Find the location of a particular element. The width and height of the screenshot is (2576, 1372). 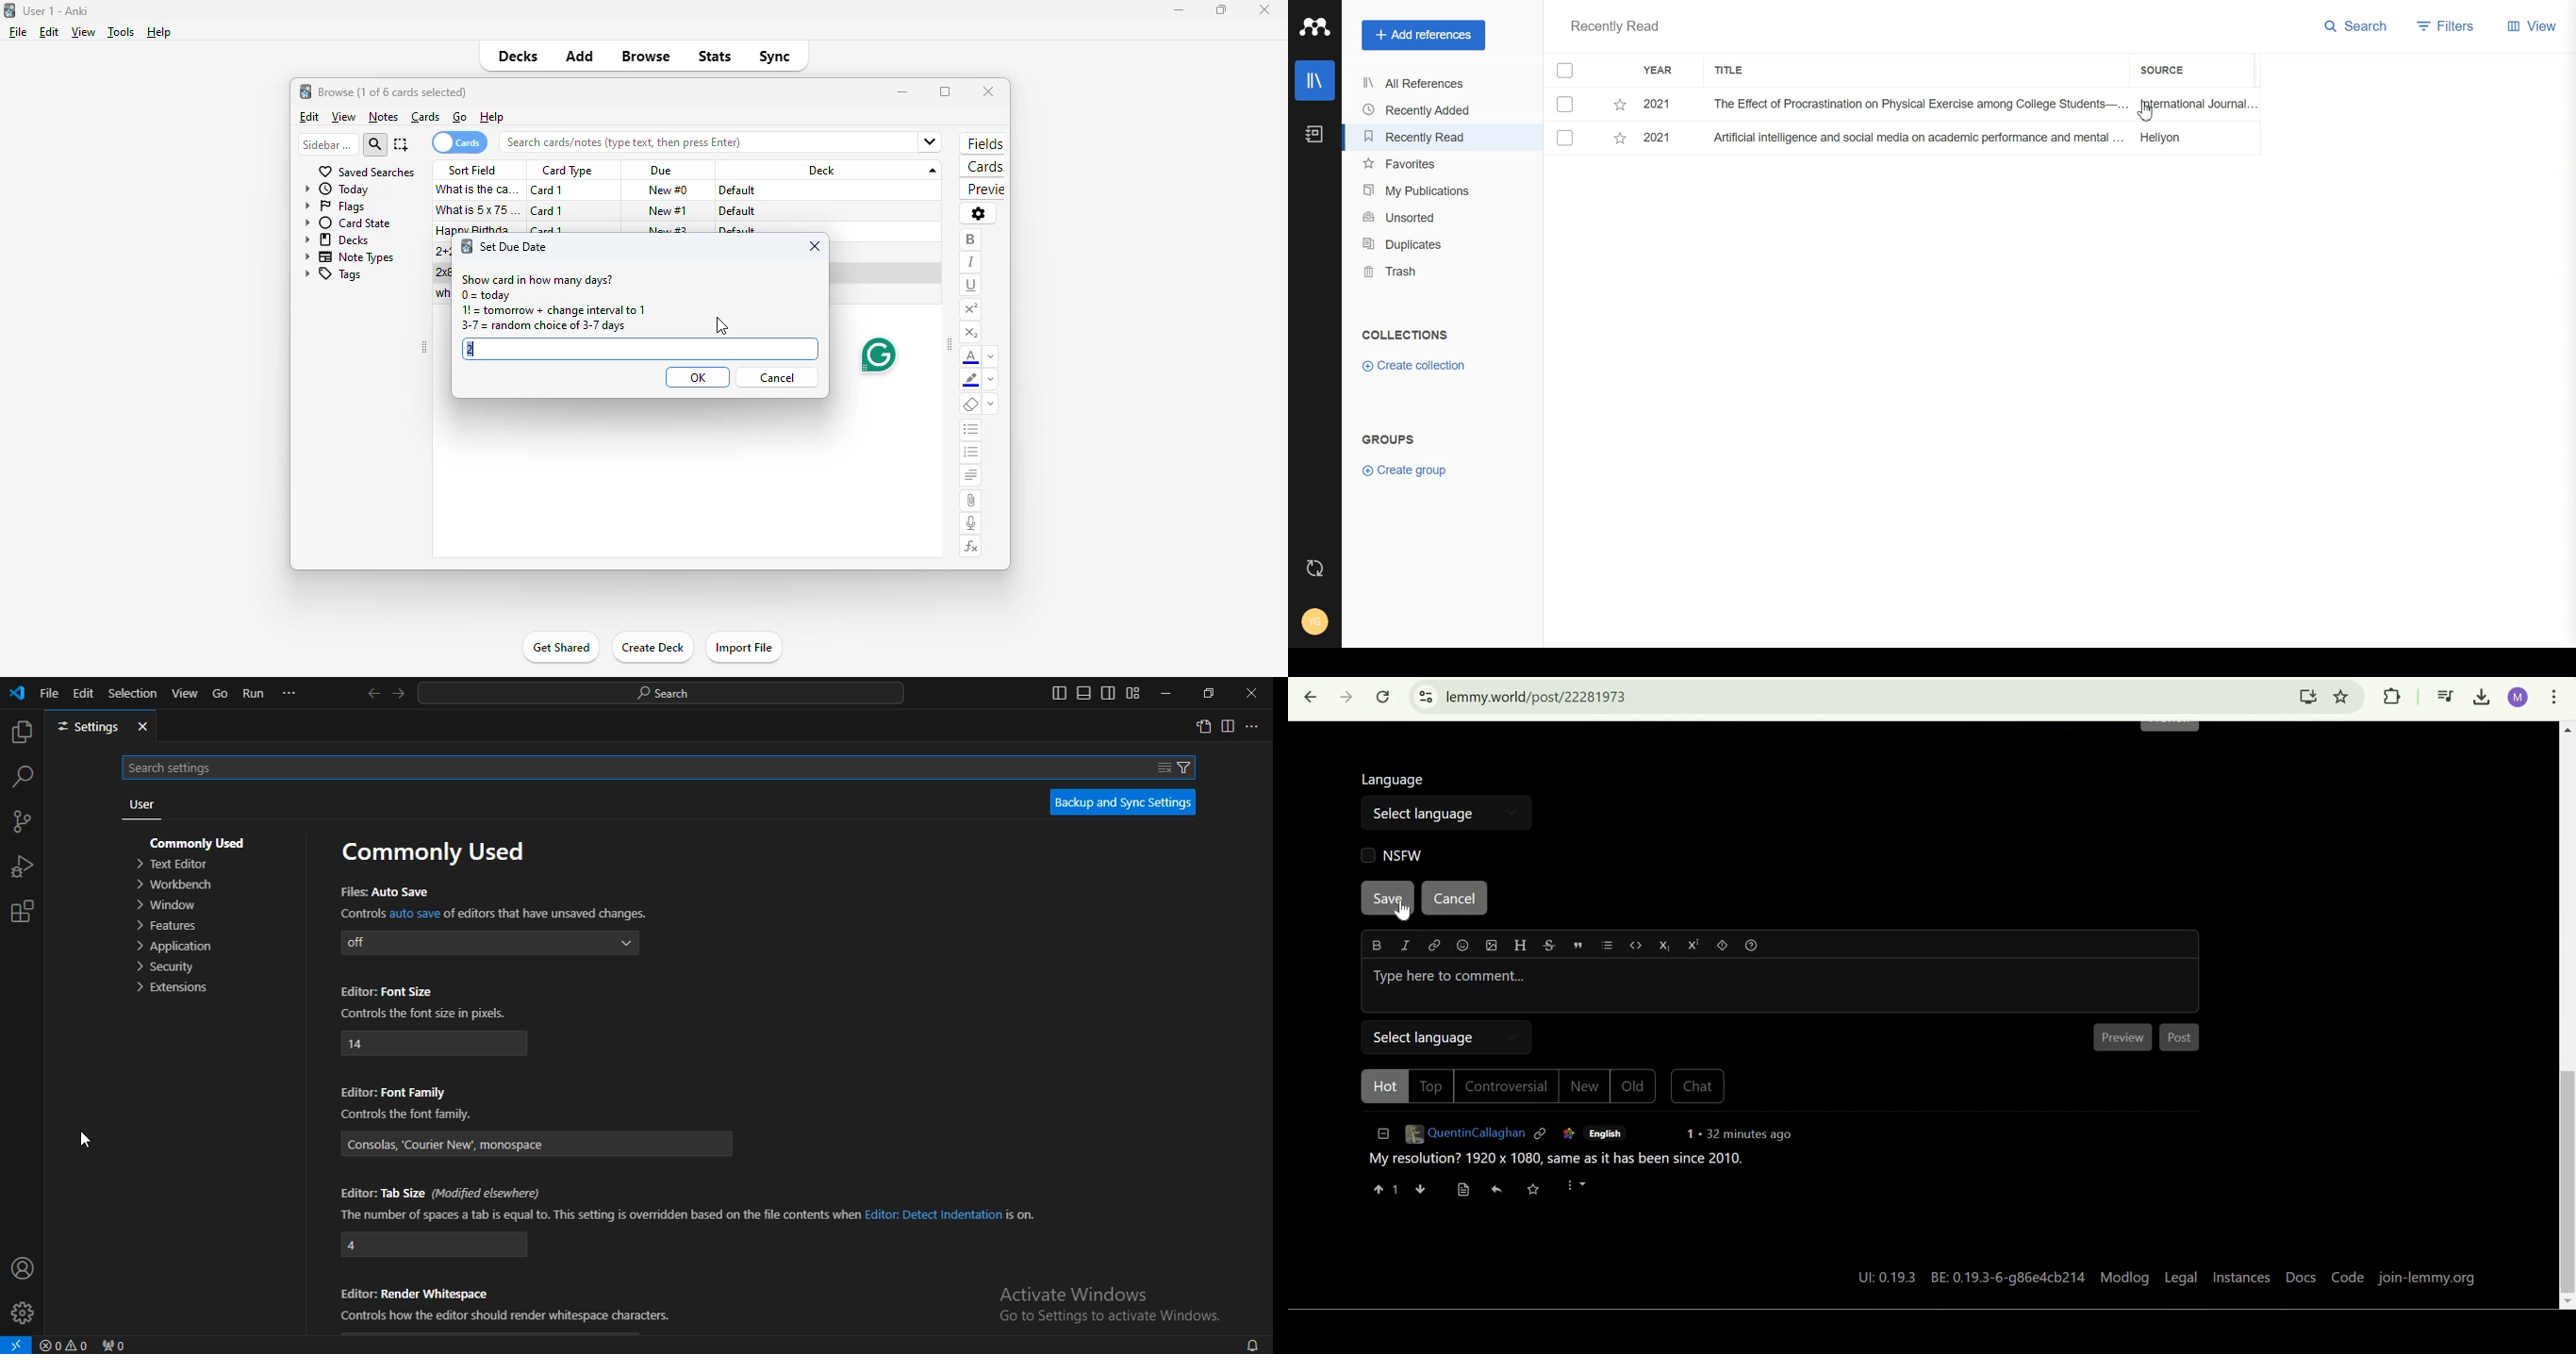

toggle sidebar is located at coordinates (423, 348).